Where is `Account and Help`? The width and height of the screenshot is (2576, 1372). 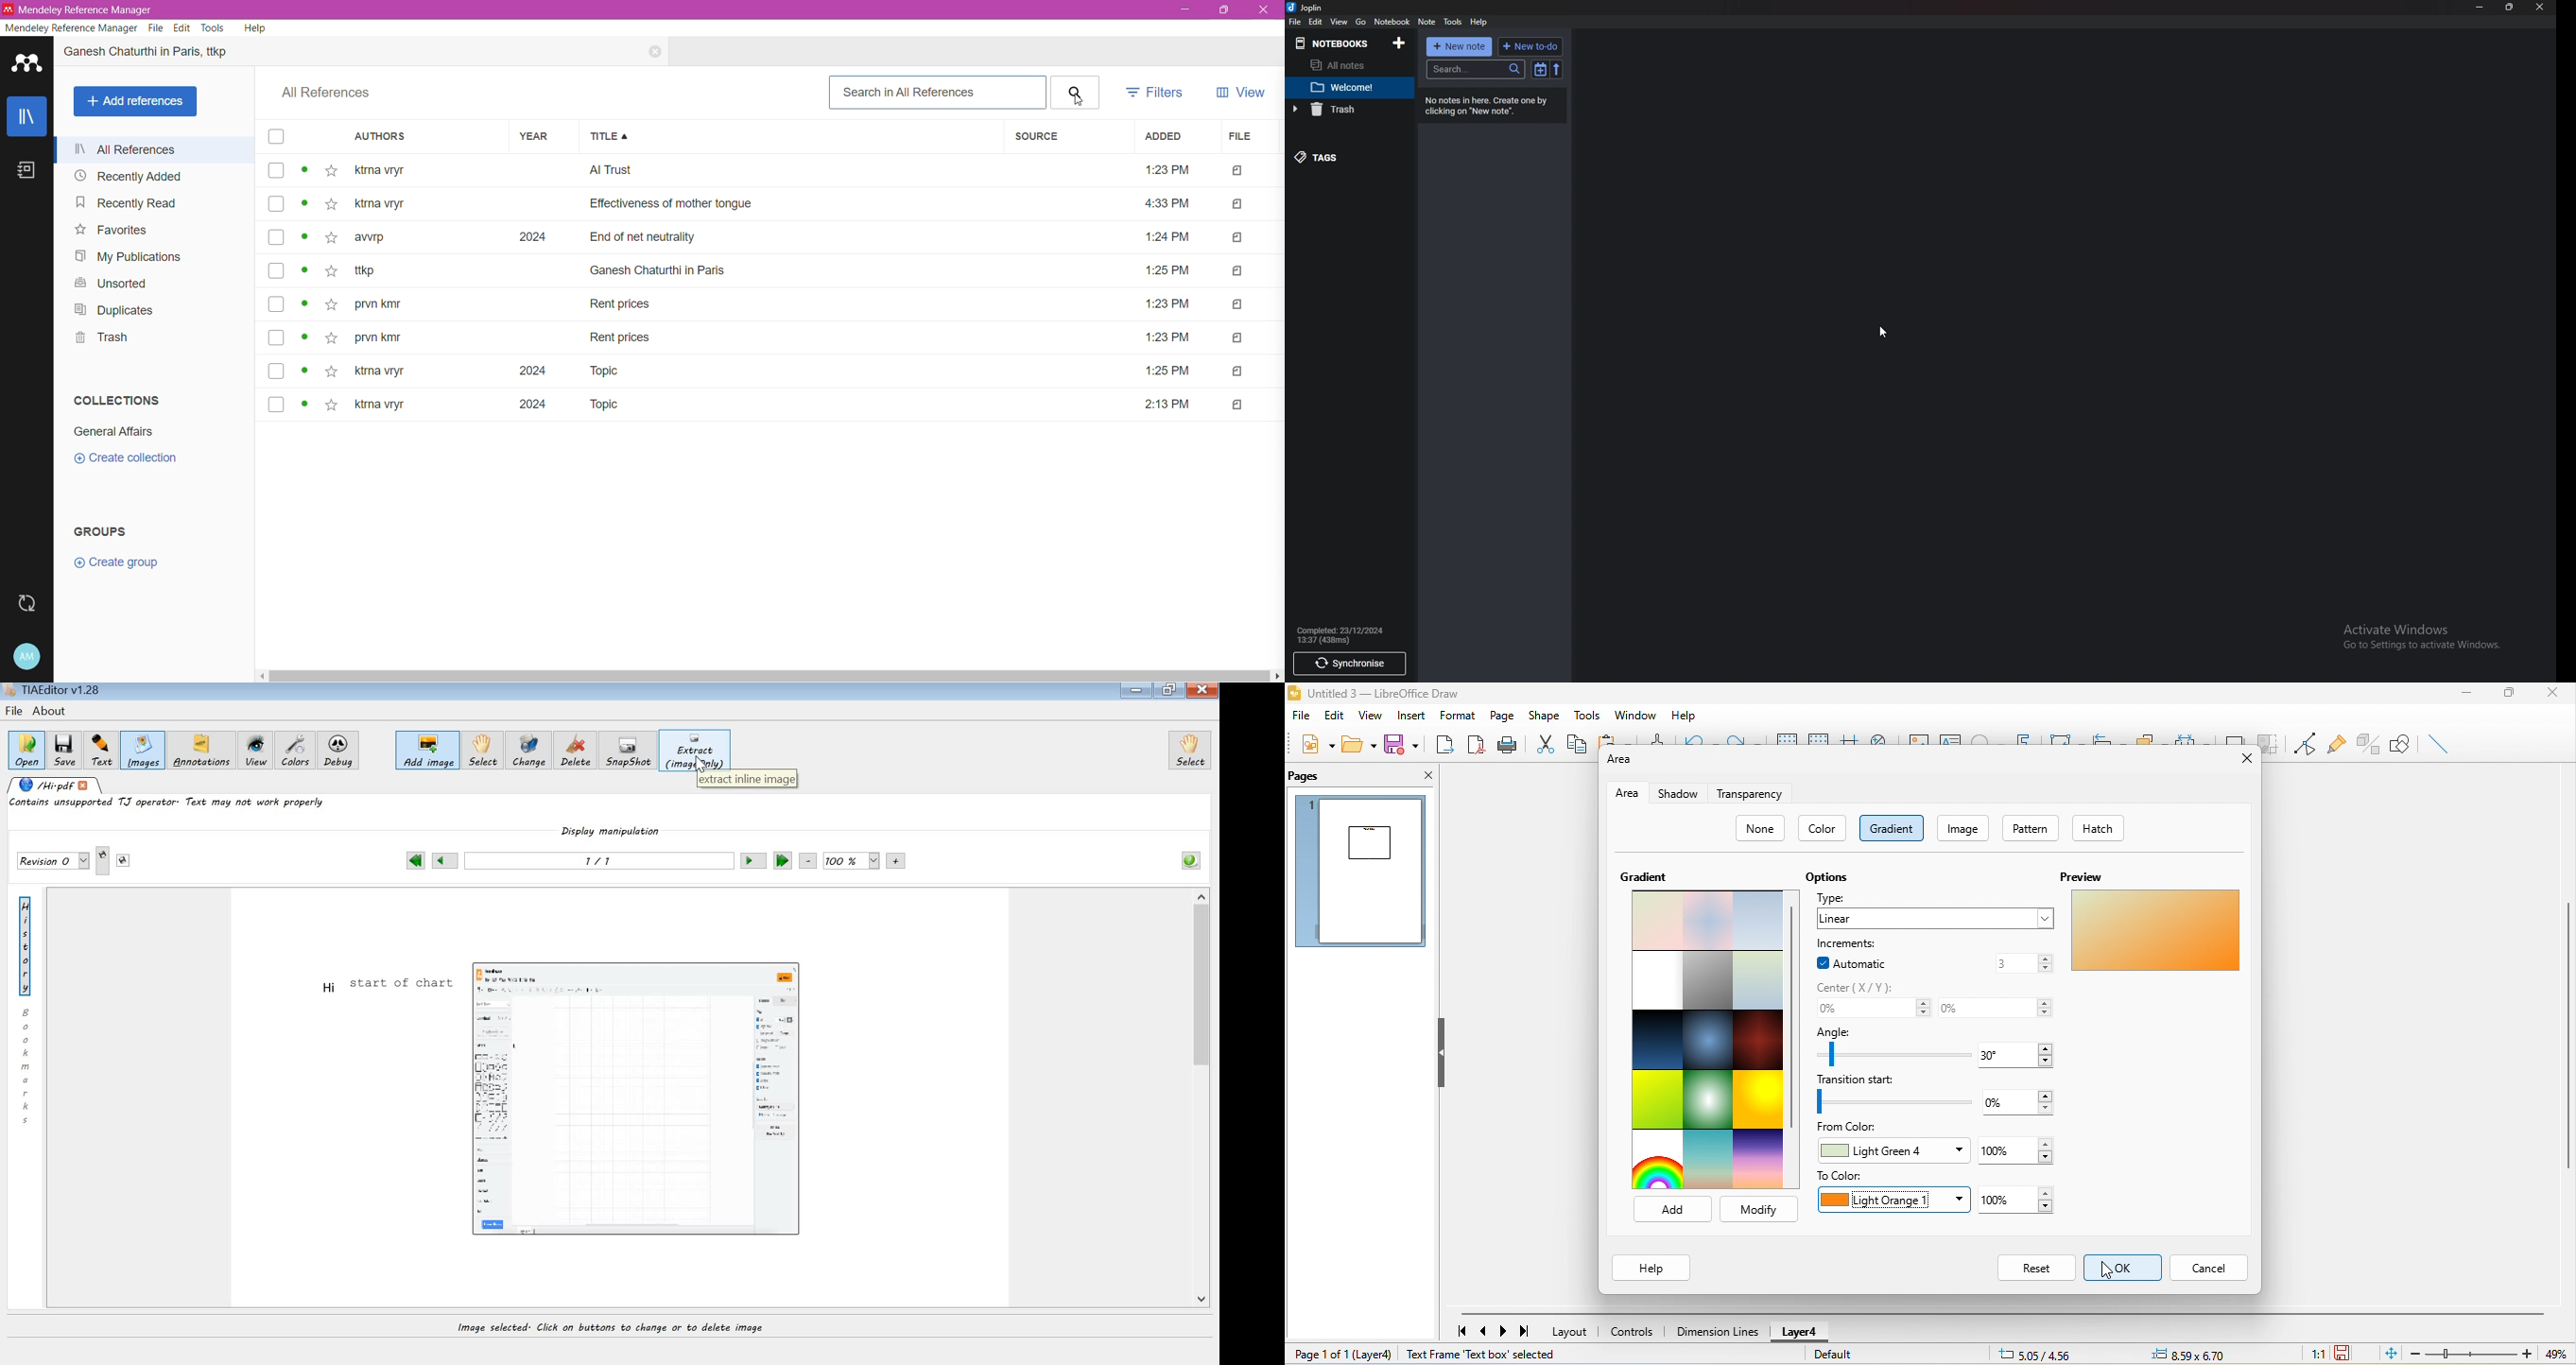
Account and Help is located at coordinates (26, 656).